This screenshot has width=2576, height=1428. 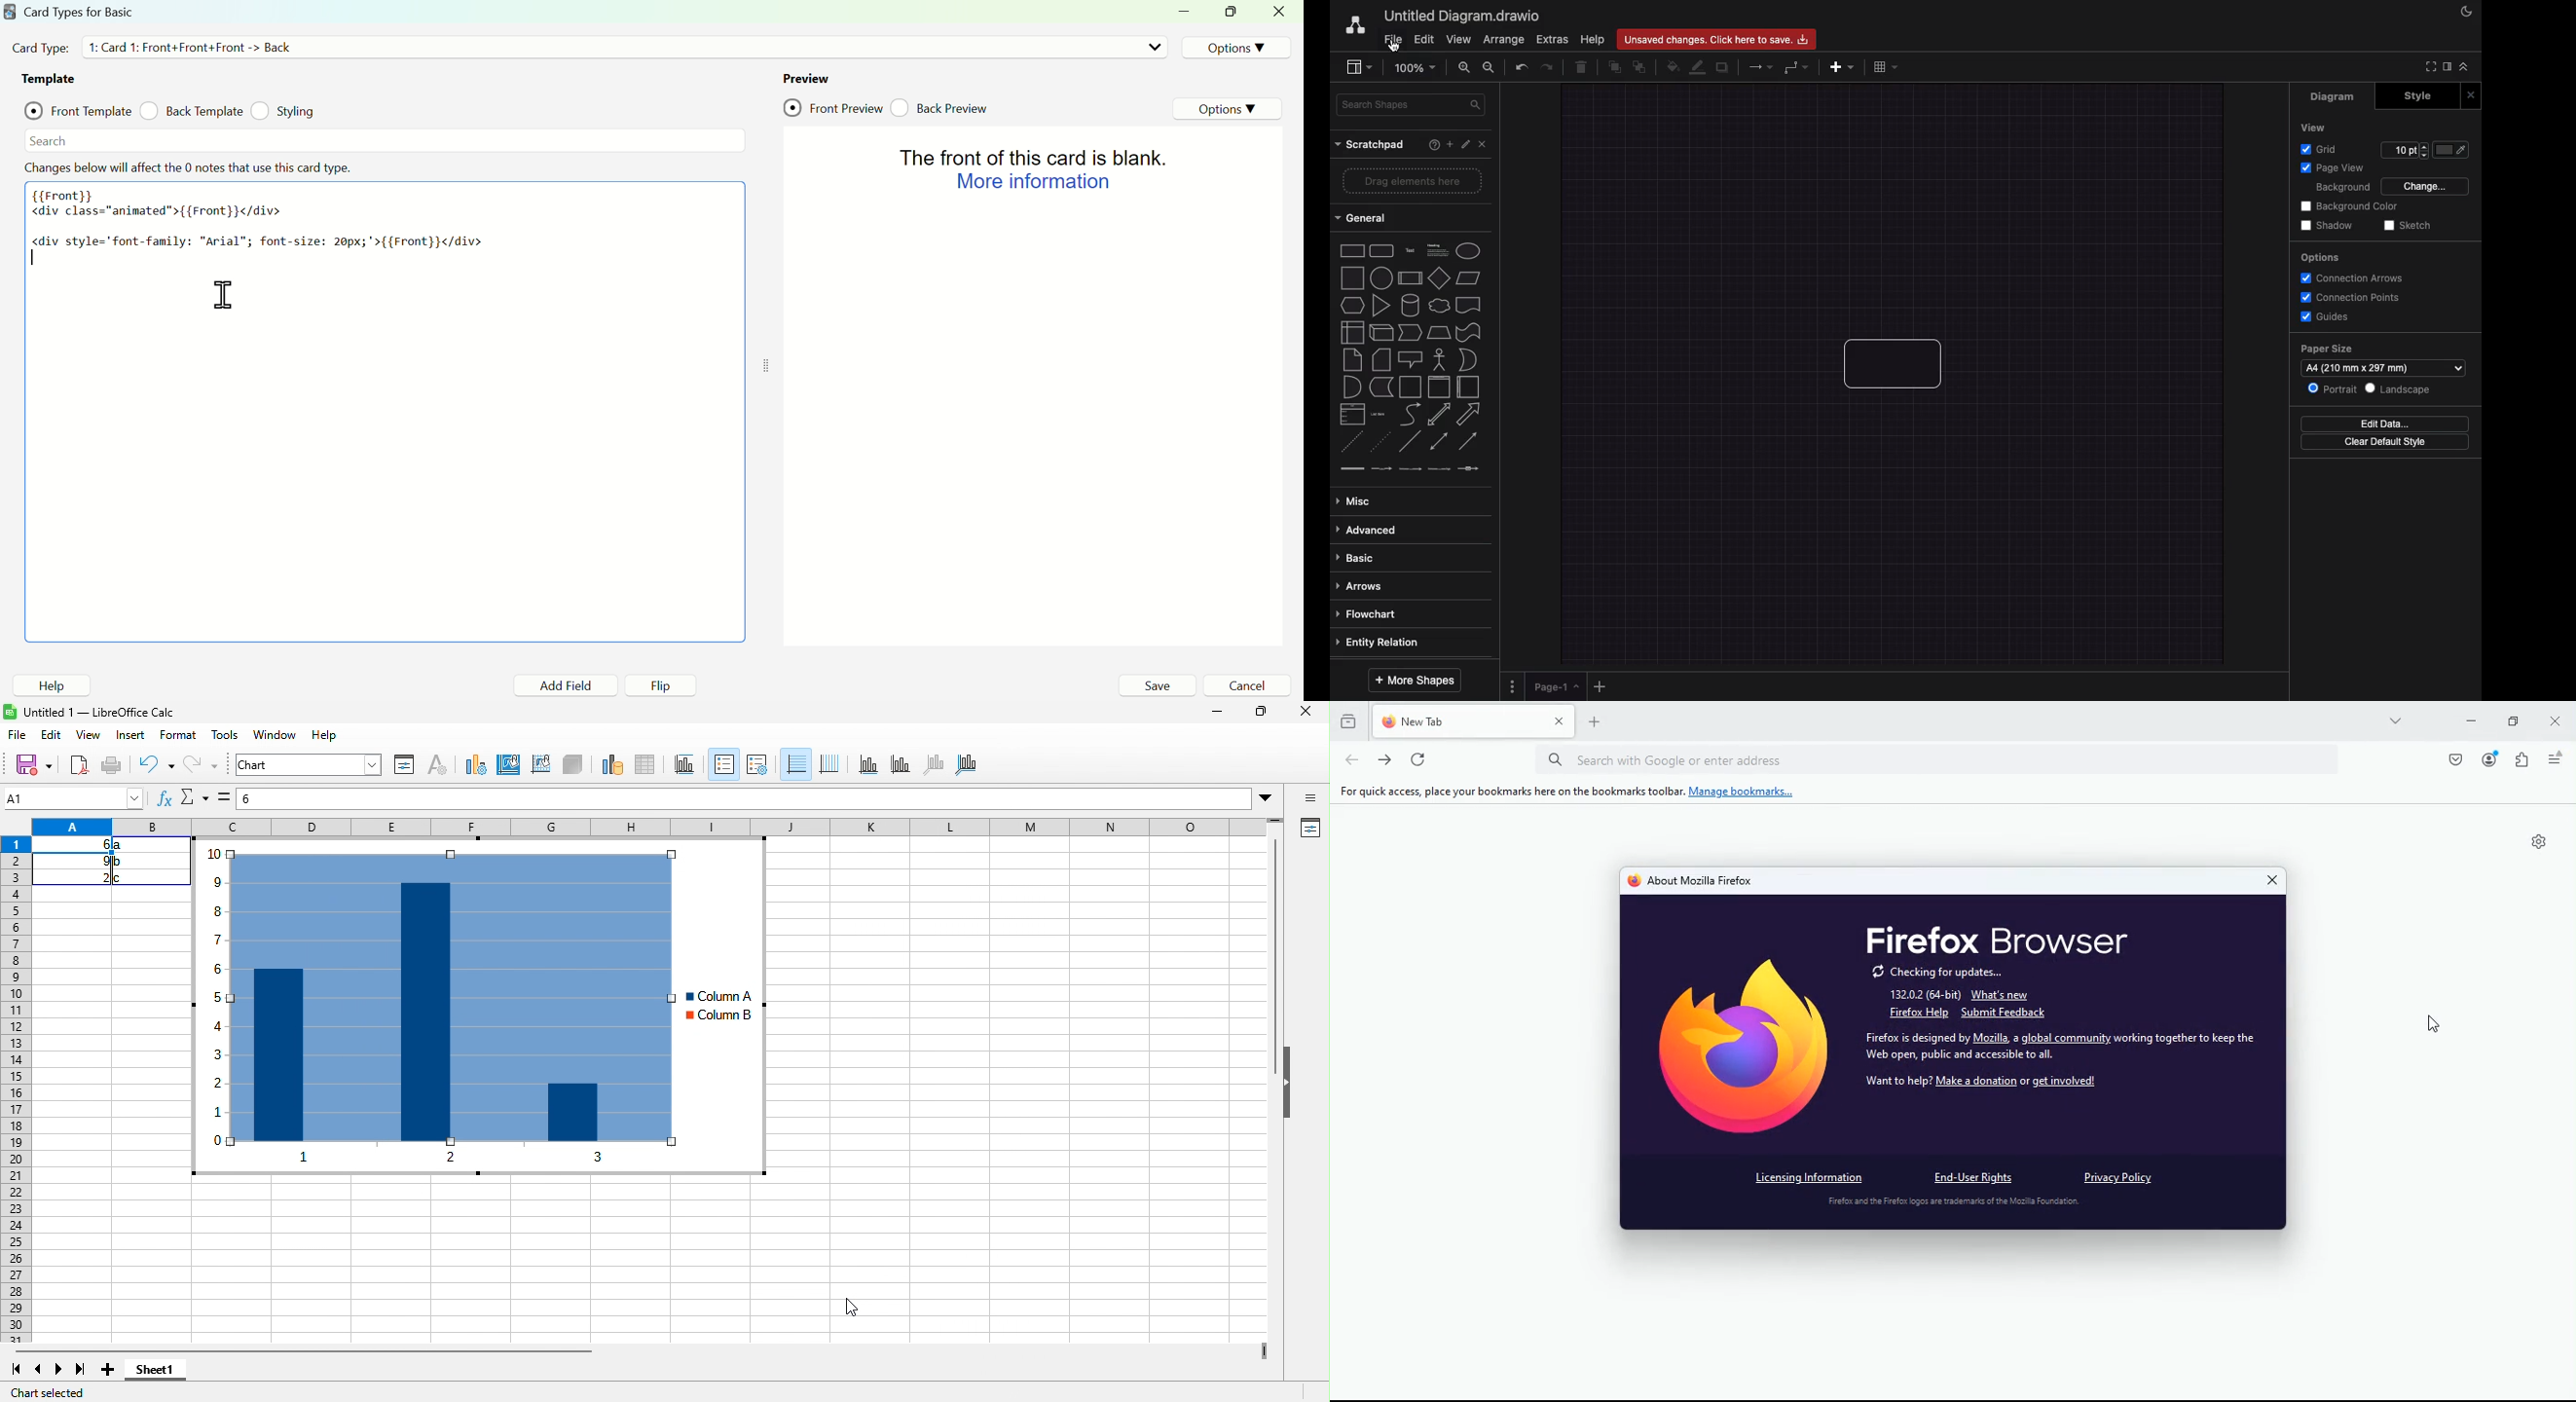 What do you see at coordinates (38, 1371) in the screenshot?
I see `previous` at bounding box center [38, 1371].